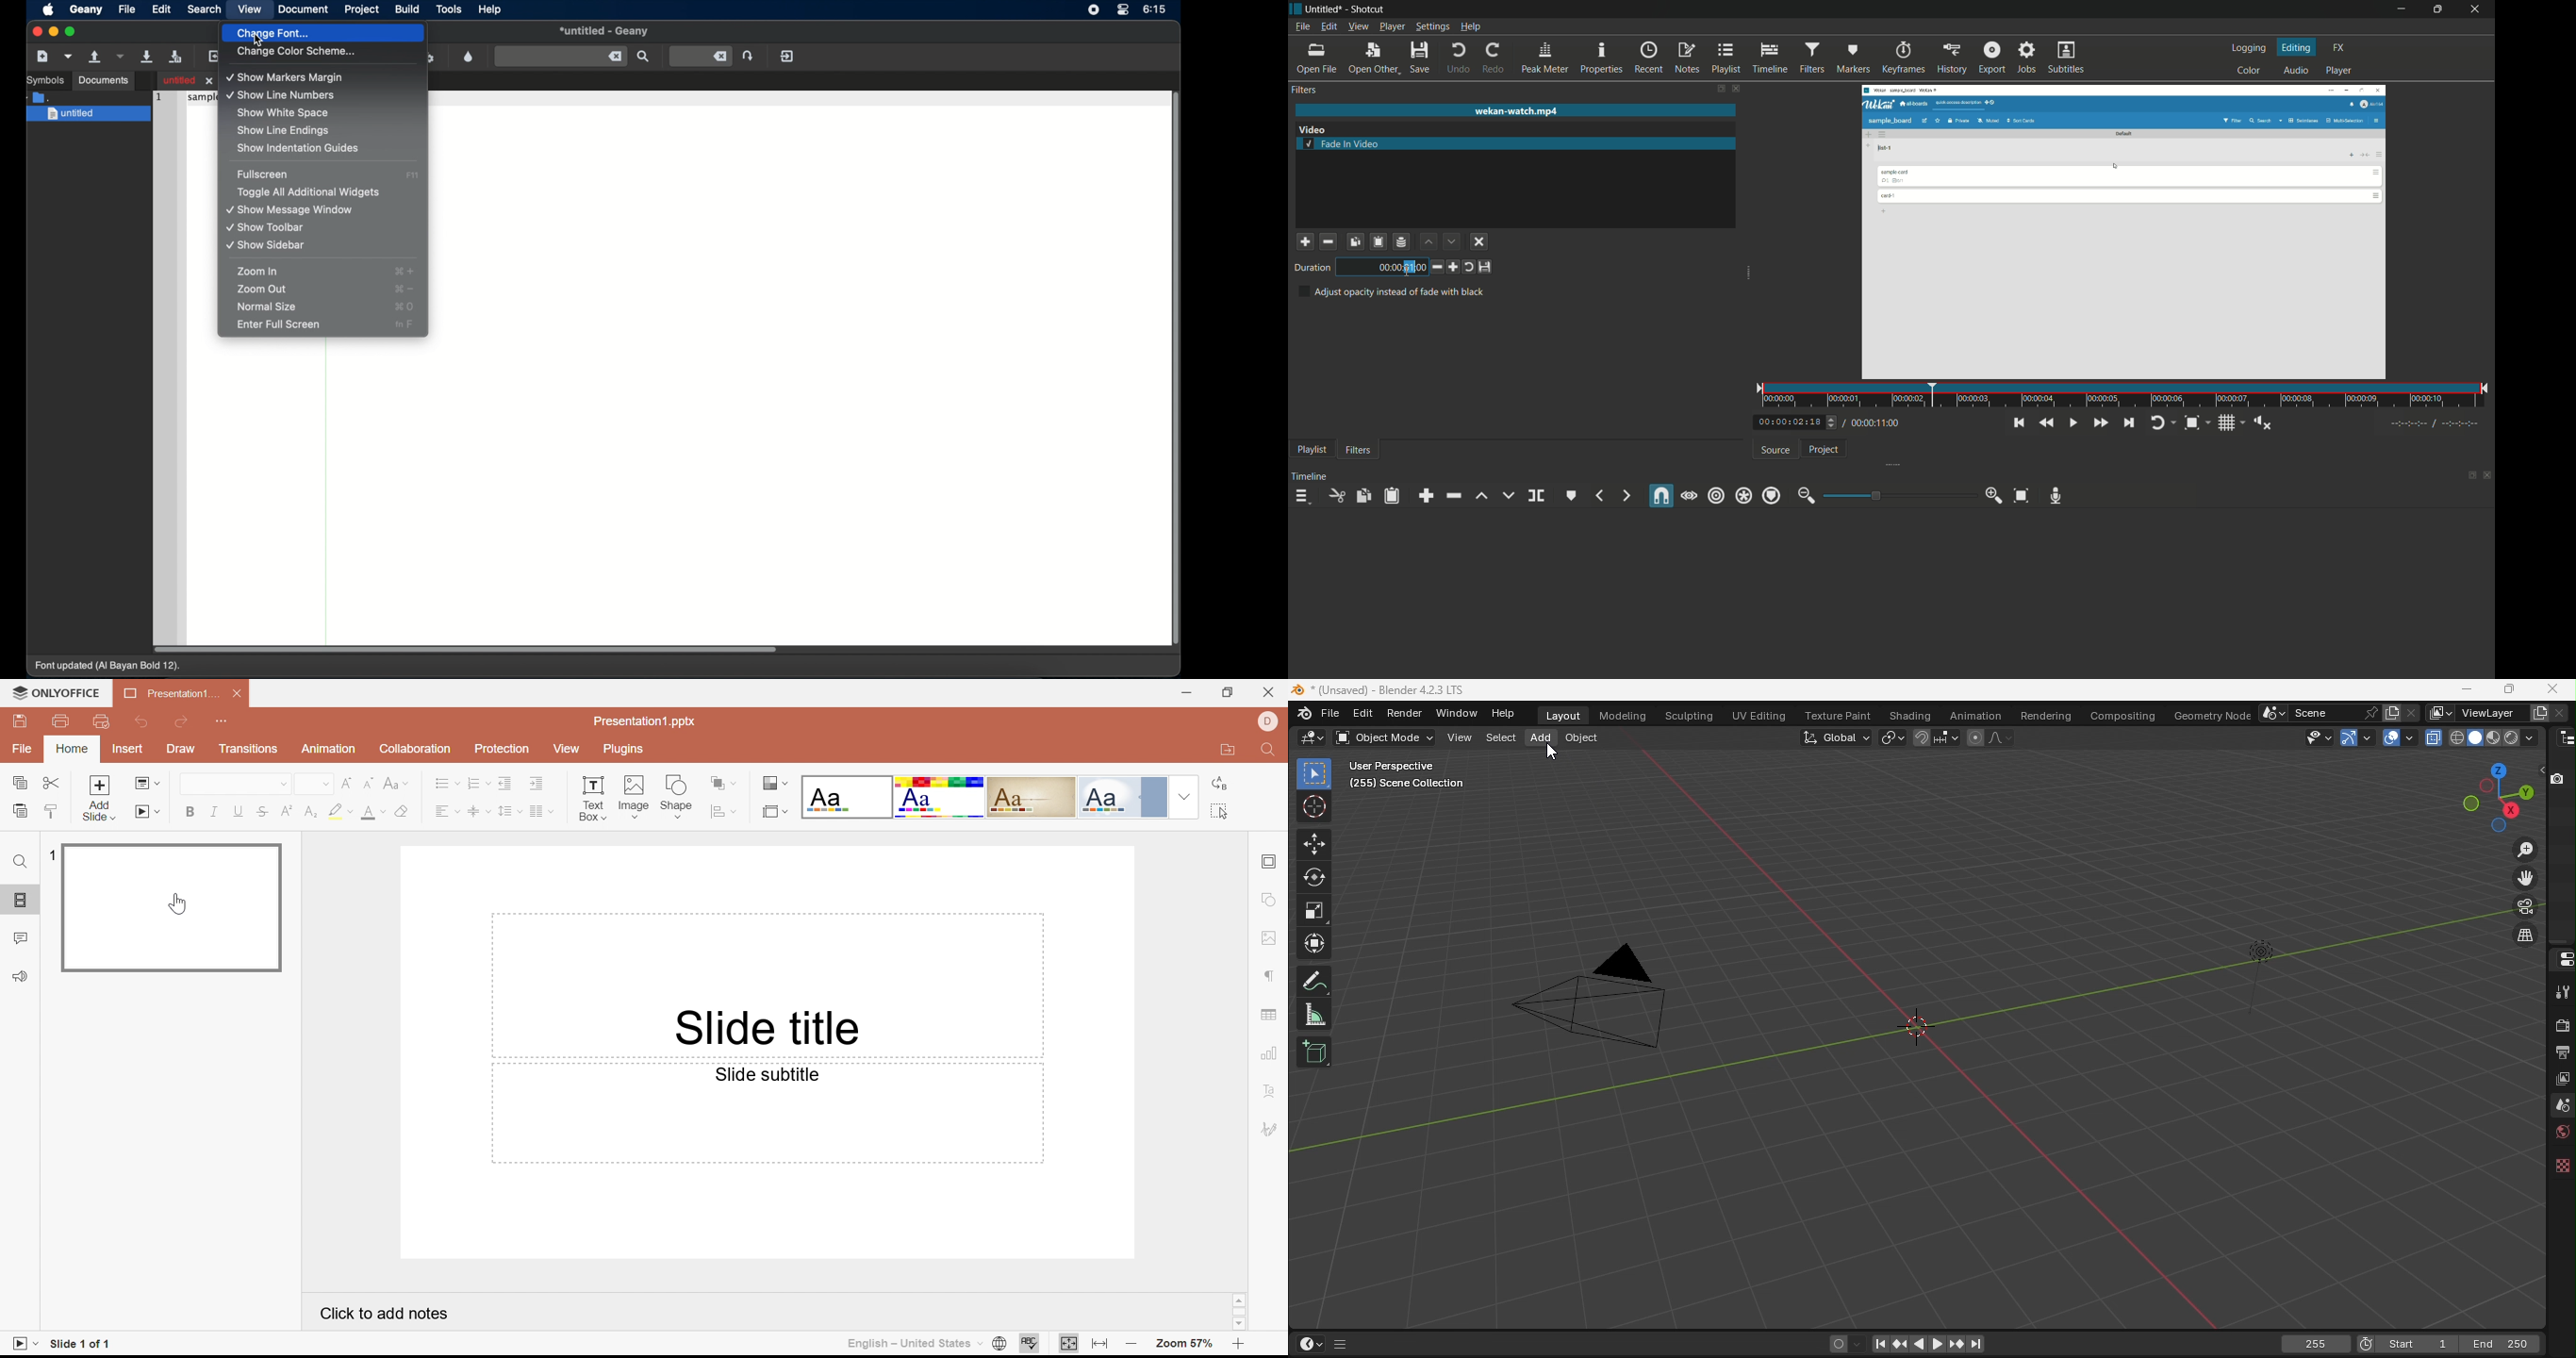  I want to click on timeline menu, so click(1302, 495).